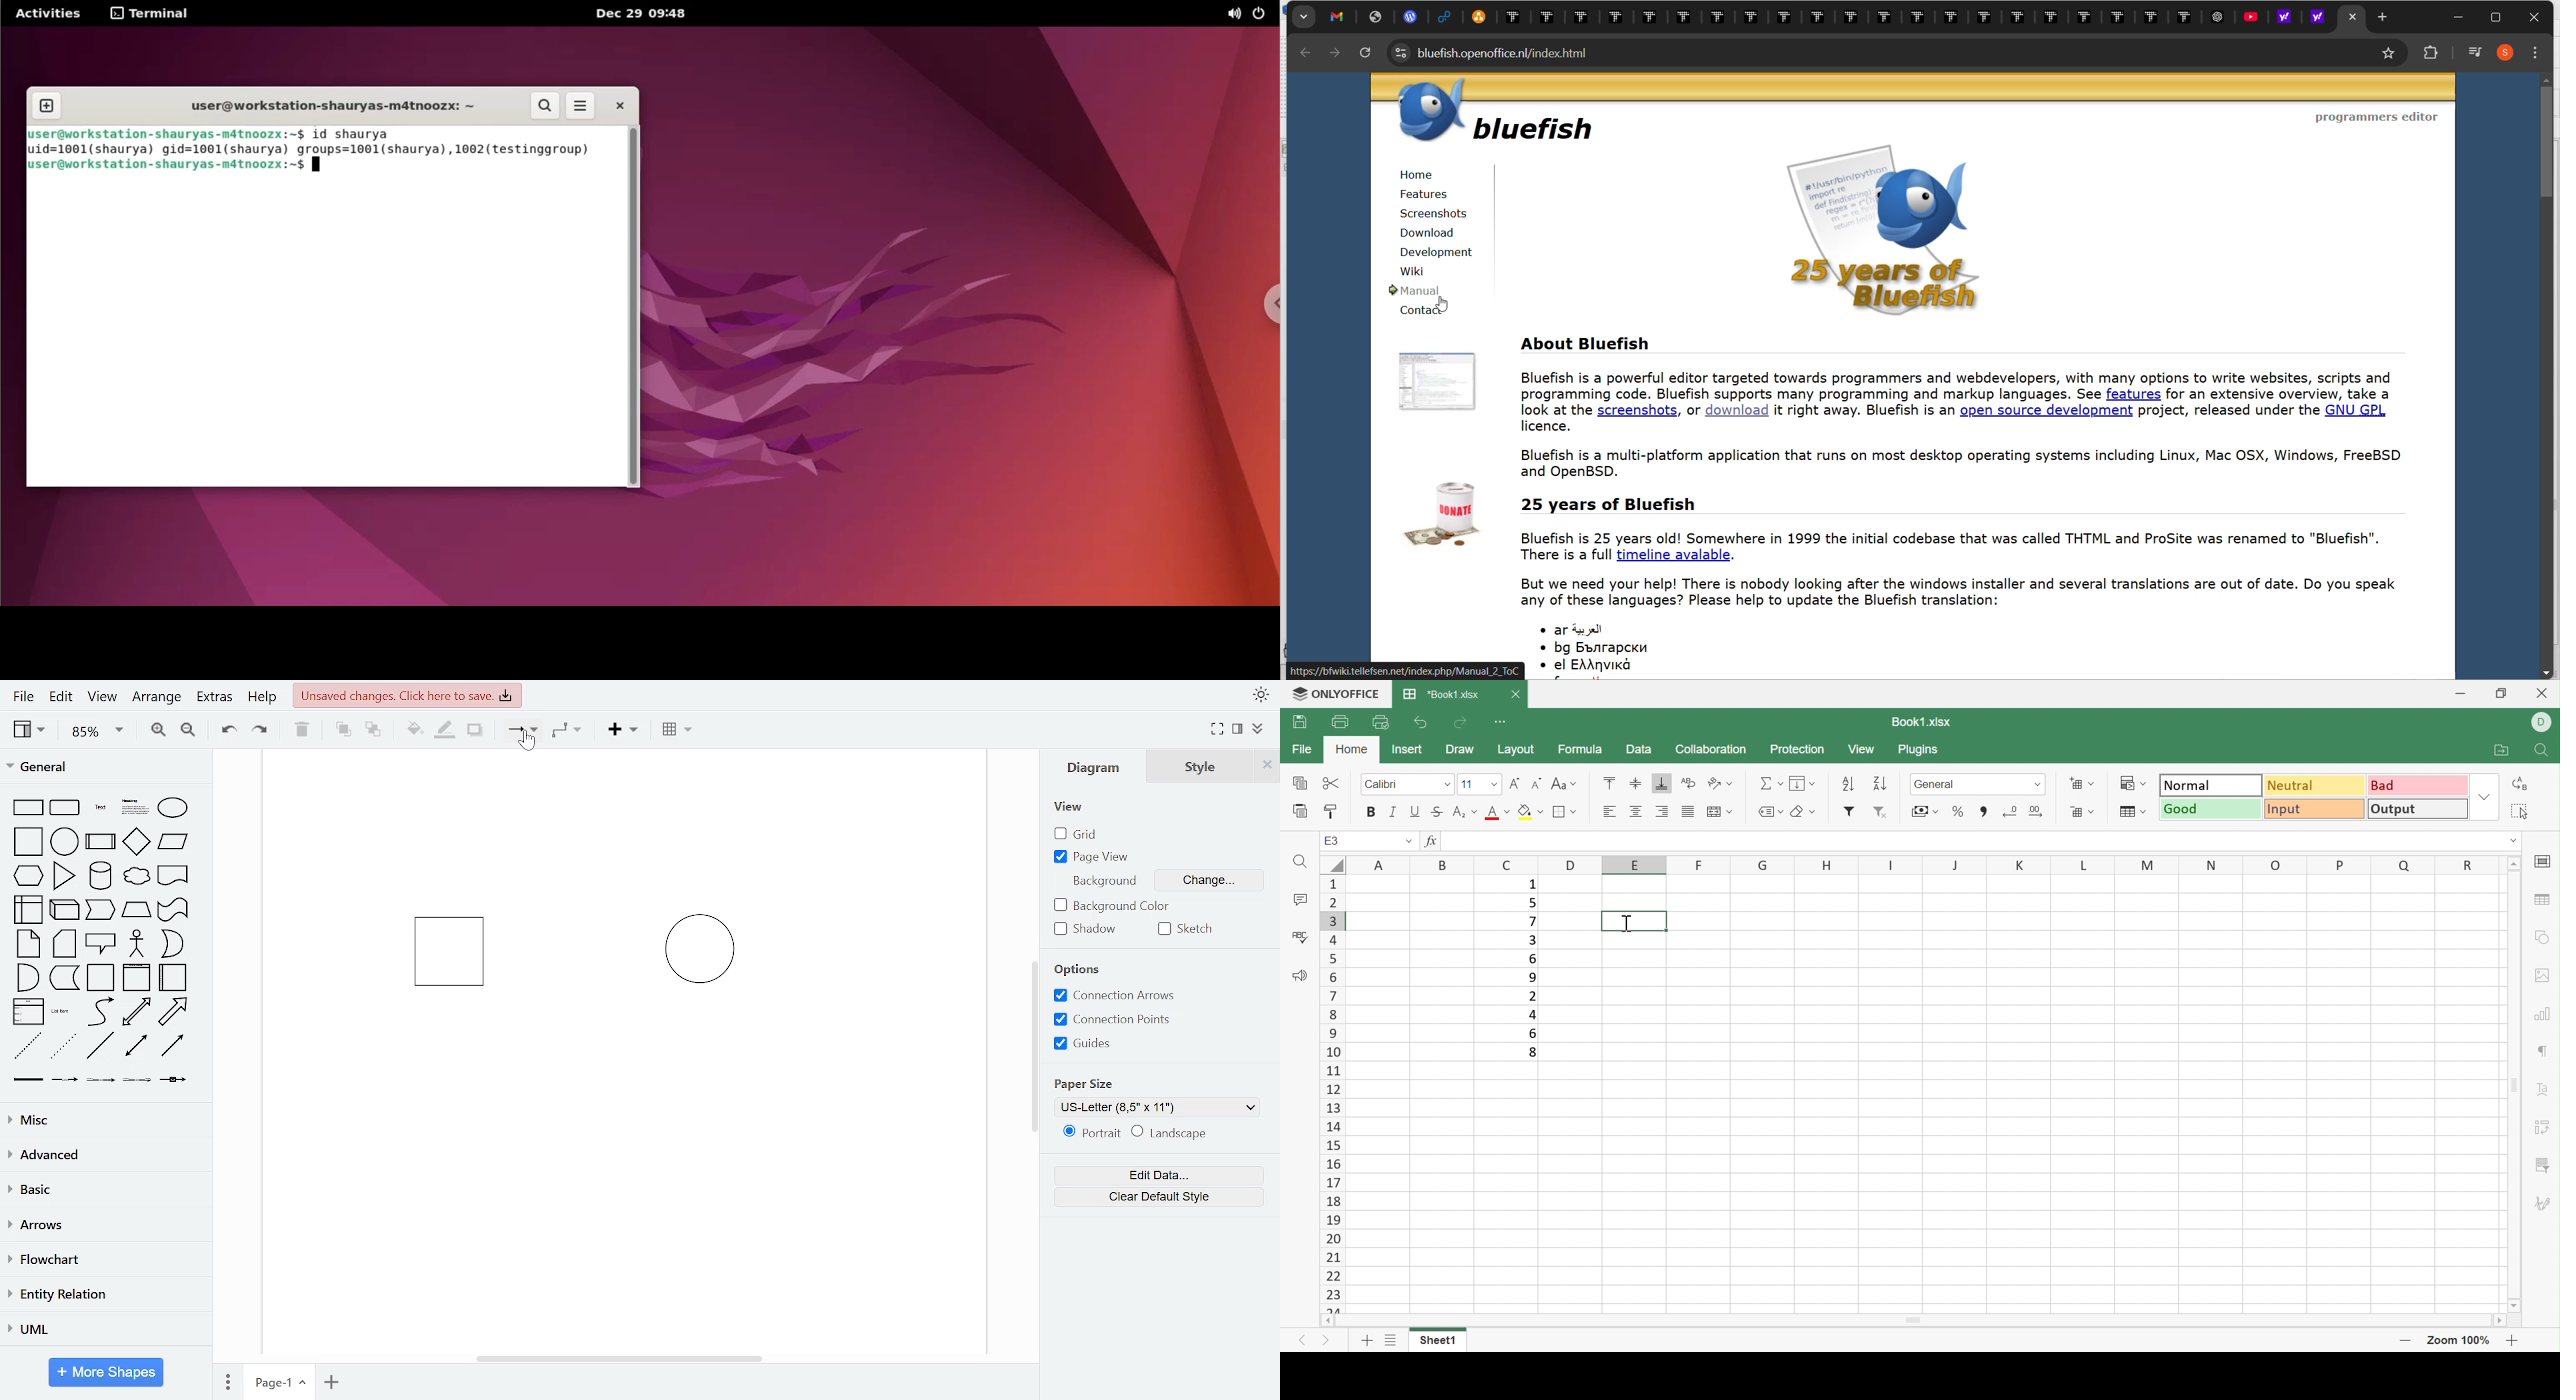  Describe the element at coordinates (2351, 17) in the screenshot. I see `current tab` at that location.